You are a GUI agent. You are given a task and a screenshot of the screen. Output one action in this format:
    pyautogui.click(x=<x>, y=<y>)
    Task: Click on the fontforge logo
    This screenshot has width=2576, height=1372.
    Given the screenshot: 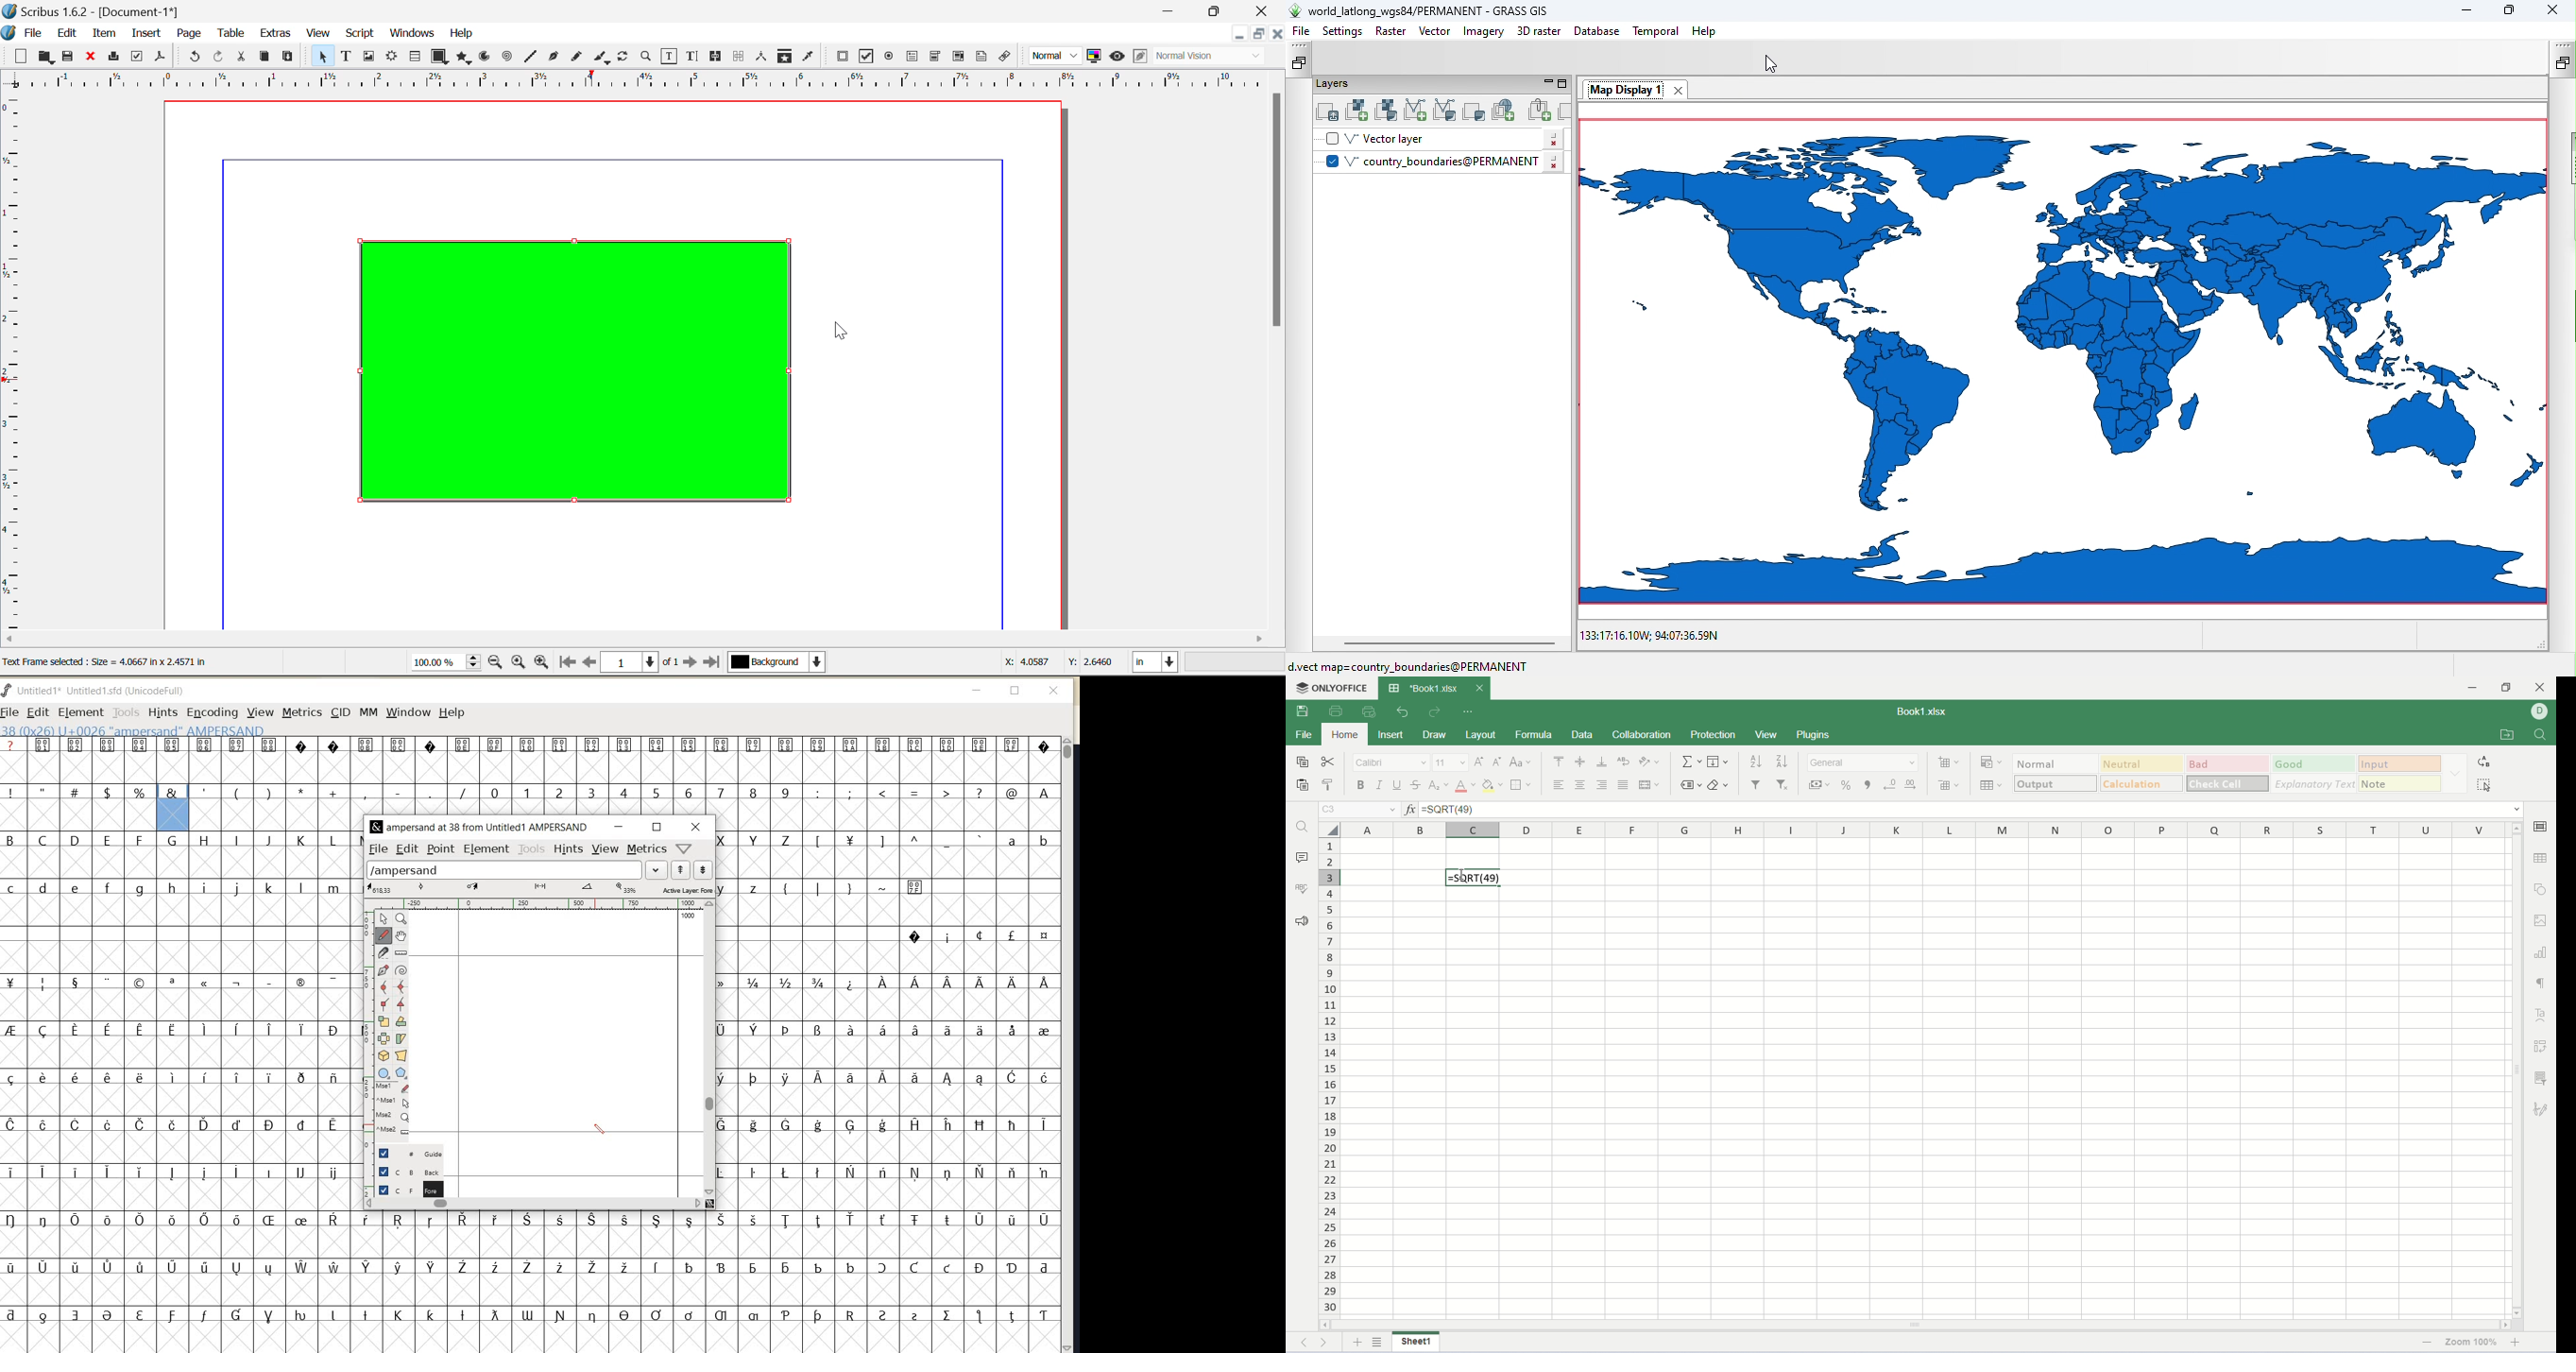 What is the action you would take?
    pyautogui.click(x=7, y=692)
    